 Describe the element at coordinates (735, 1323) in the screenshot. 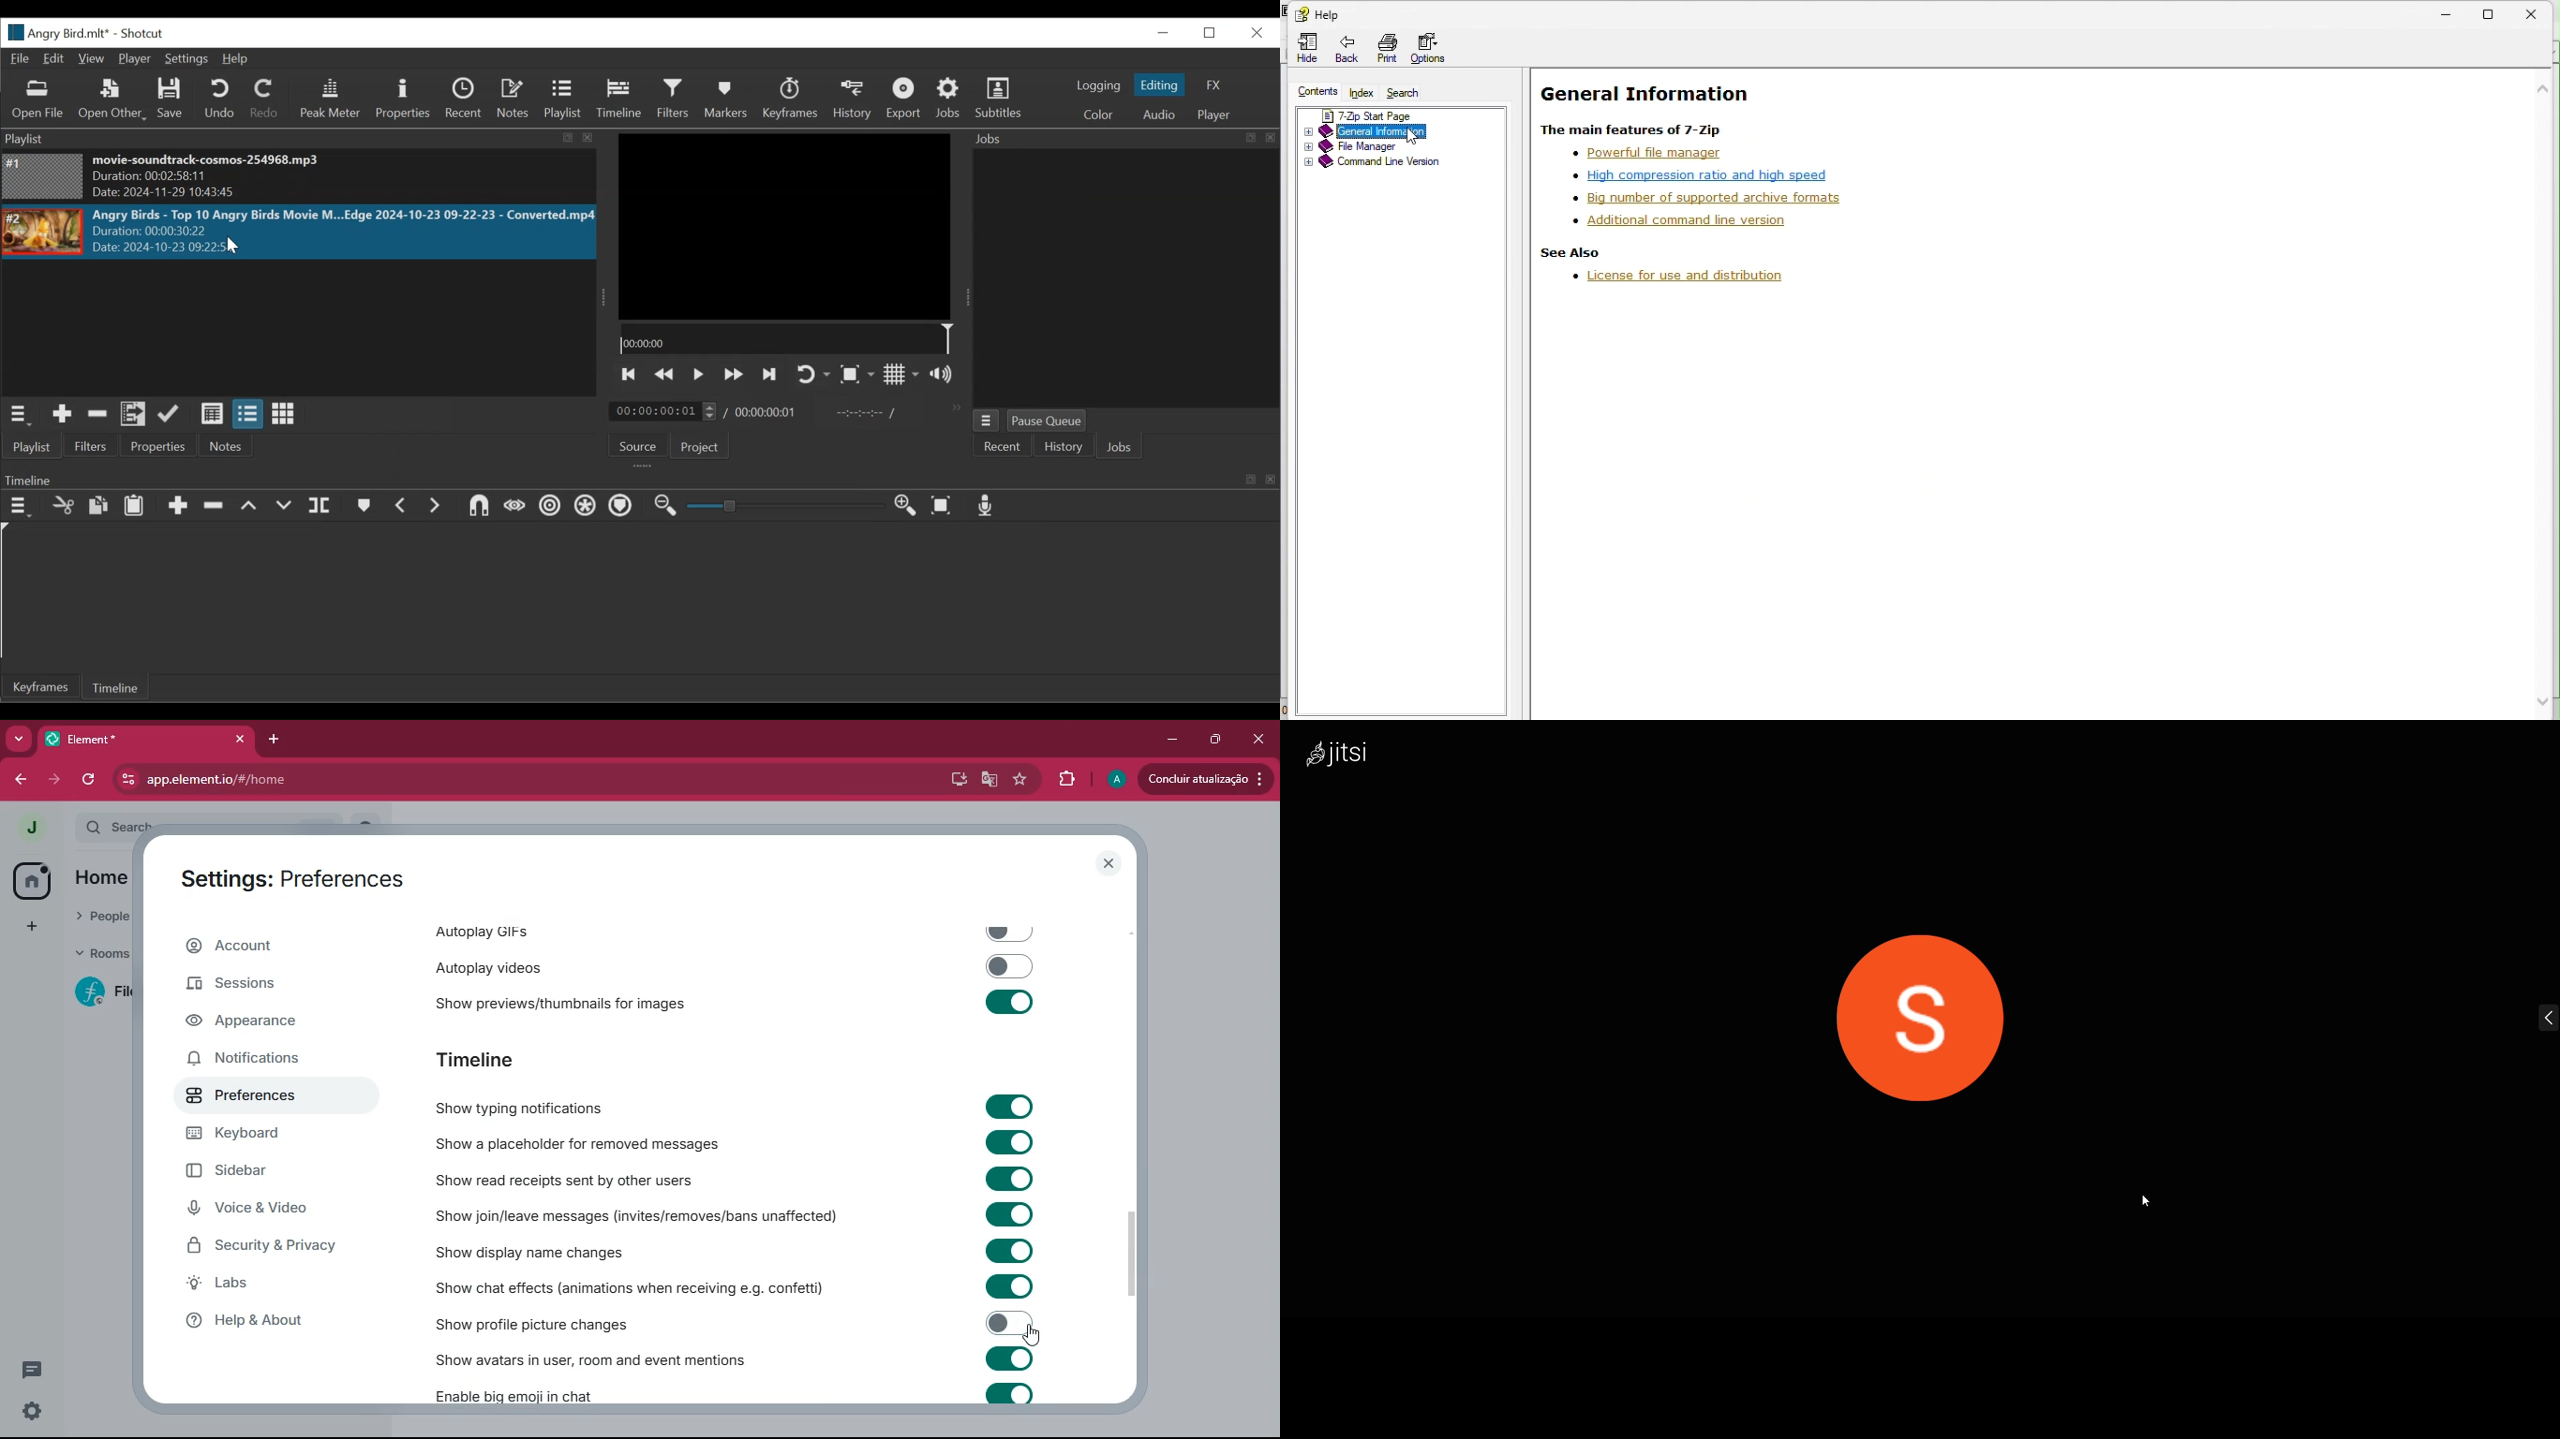

I see `Show profile picture changes ` at that location.